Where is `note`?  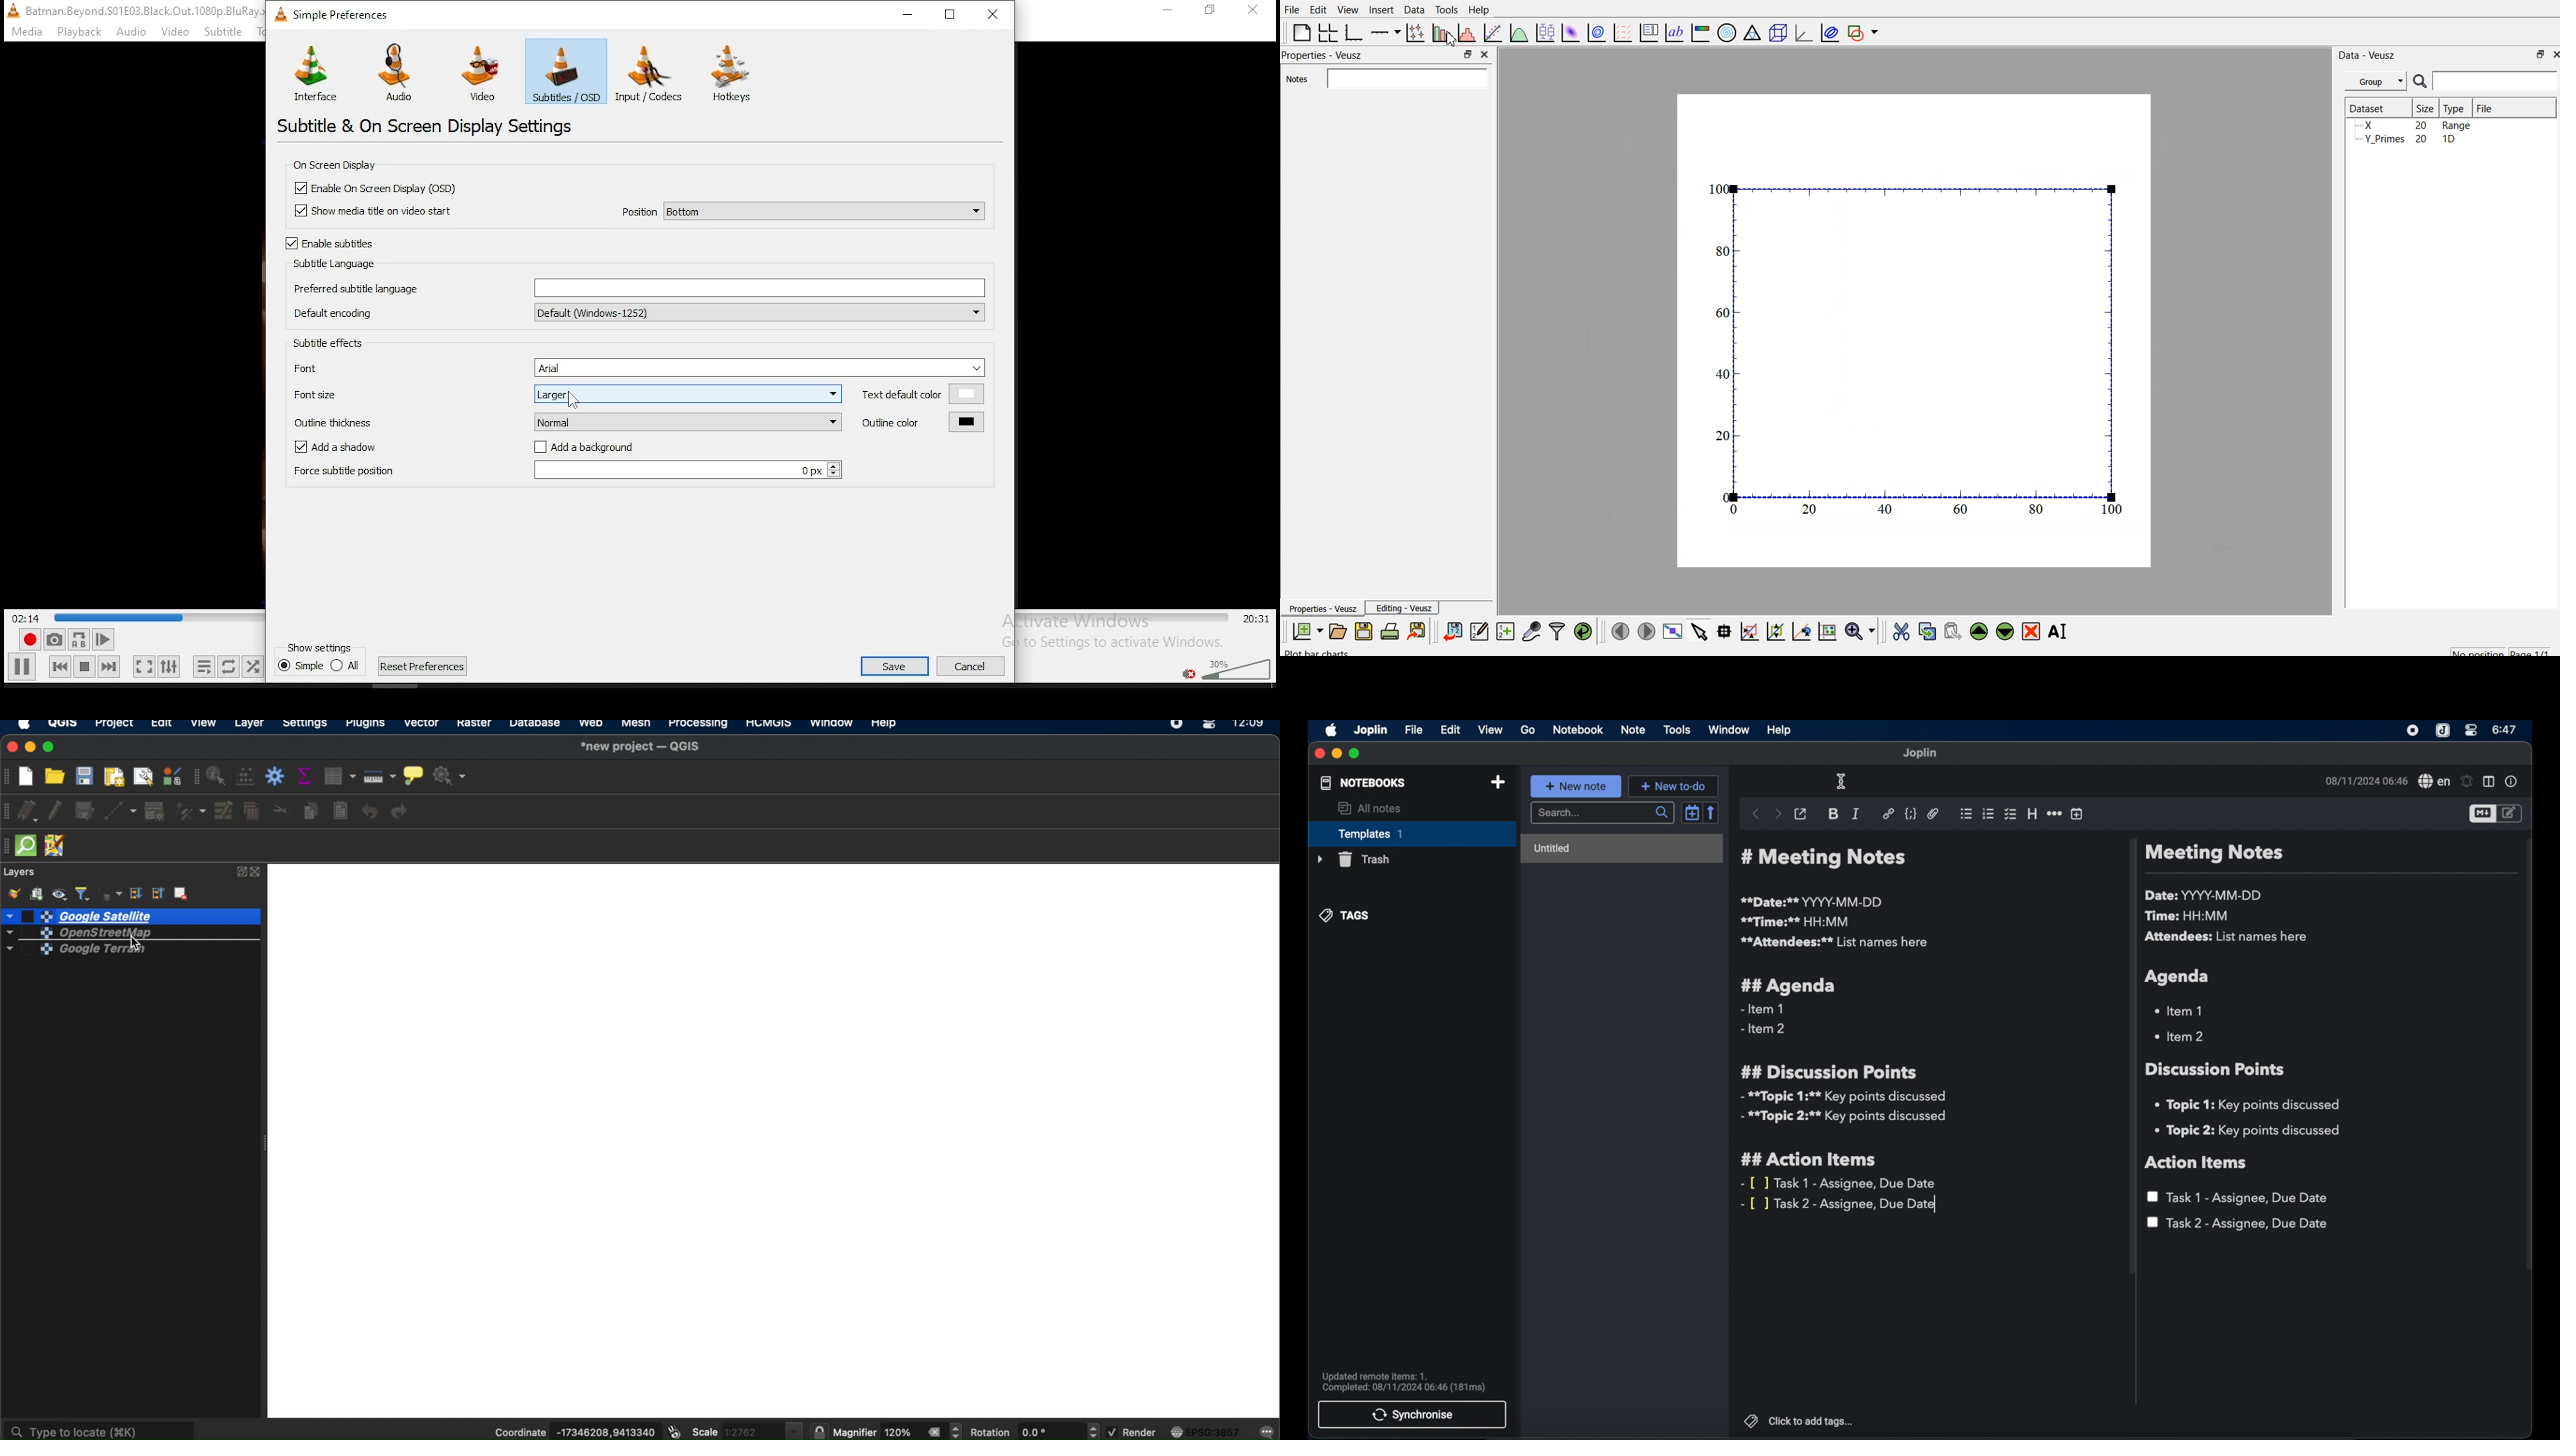 note is located at coordinates (1633, 730).